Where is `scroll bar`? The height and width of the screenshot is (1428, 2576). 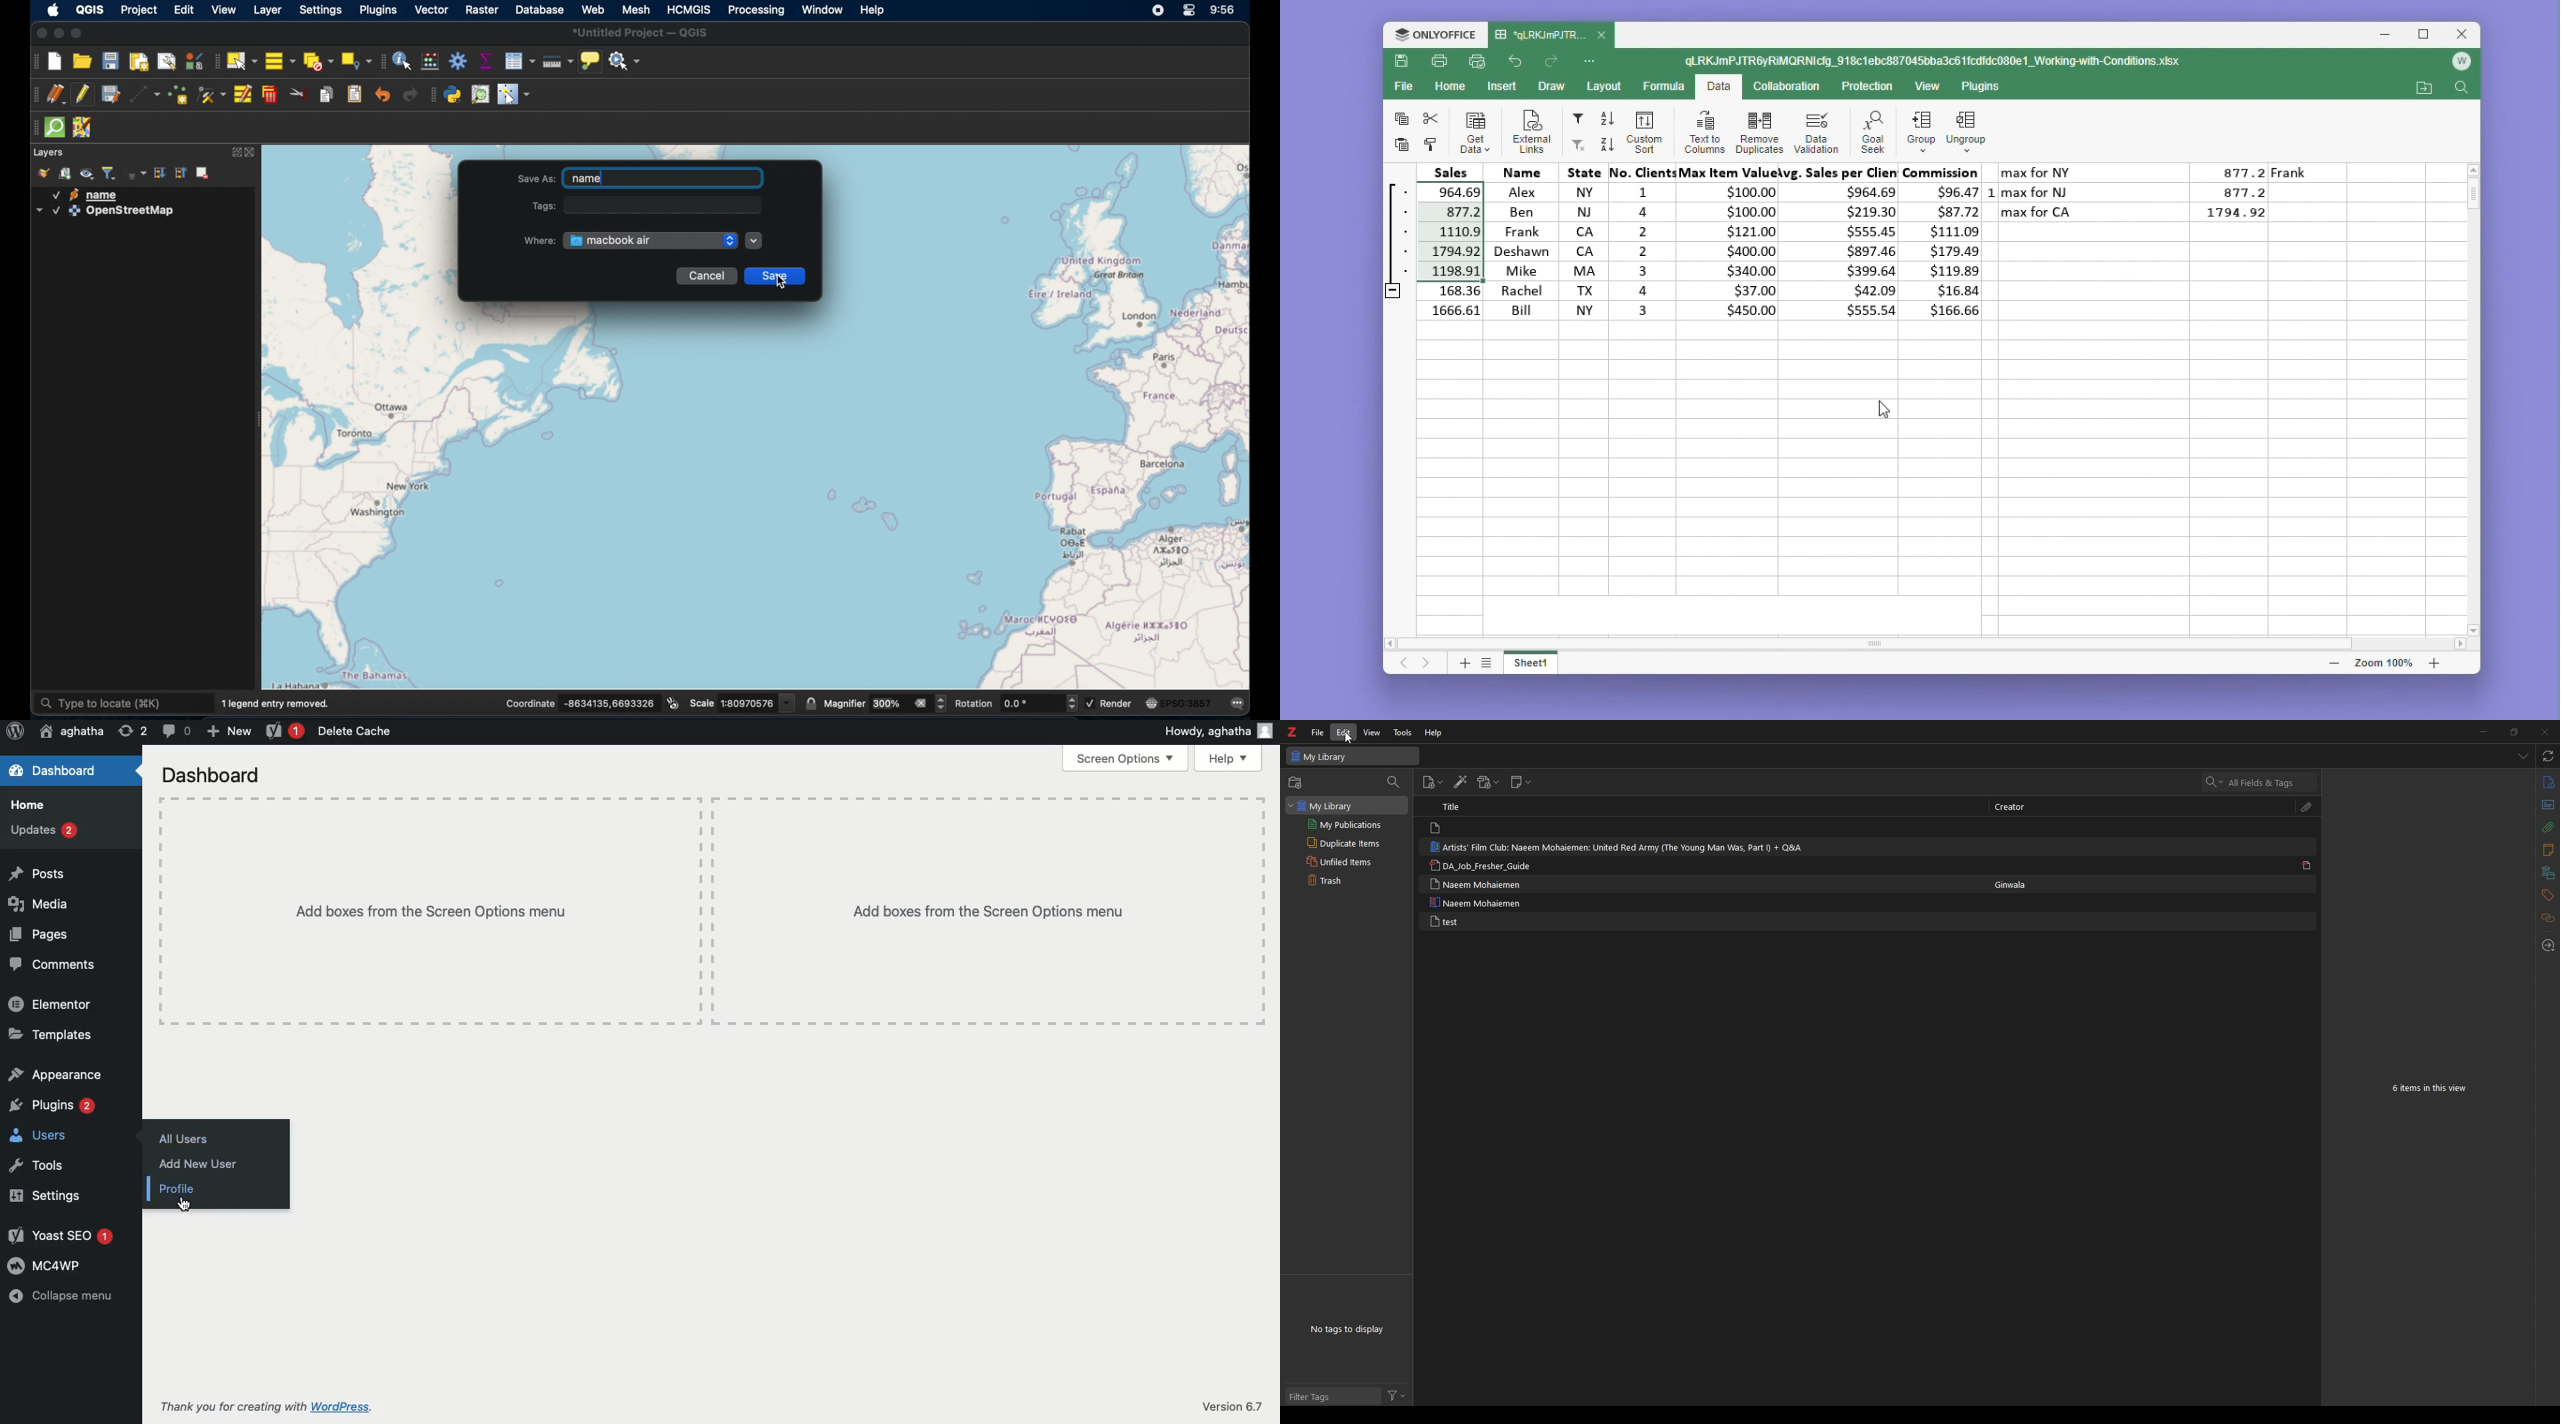
scroll bar is located at coordinates (1904, 642).